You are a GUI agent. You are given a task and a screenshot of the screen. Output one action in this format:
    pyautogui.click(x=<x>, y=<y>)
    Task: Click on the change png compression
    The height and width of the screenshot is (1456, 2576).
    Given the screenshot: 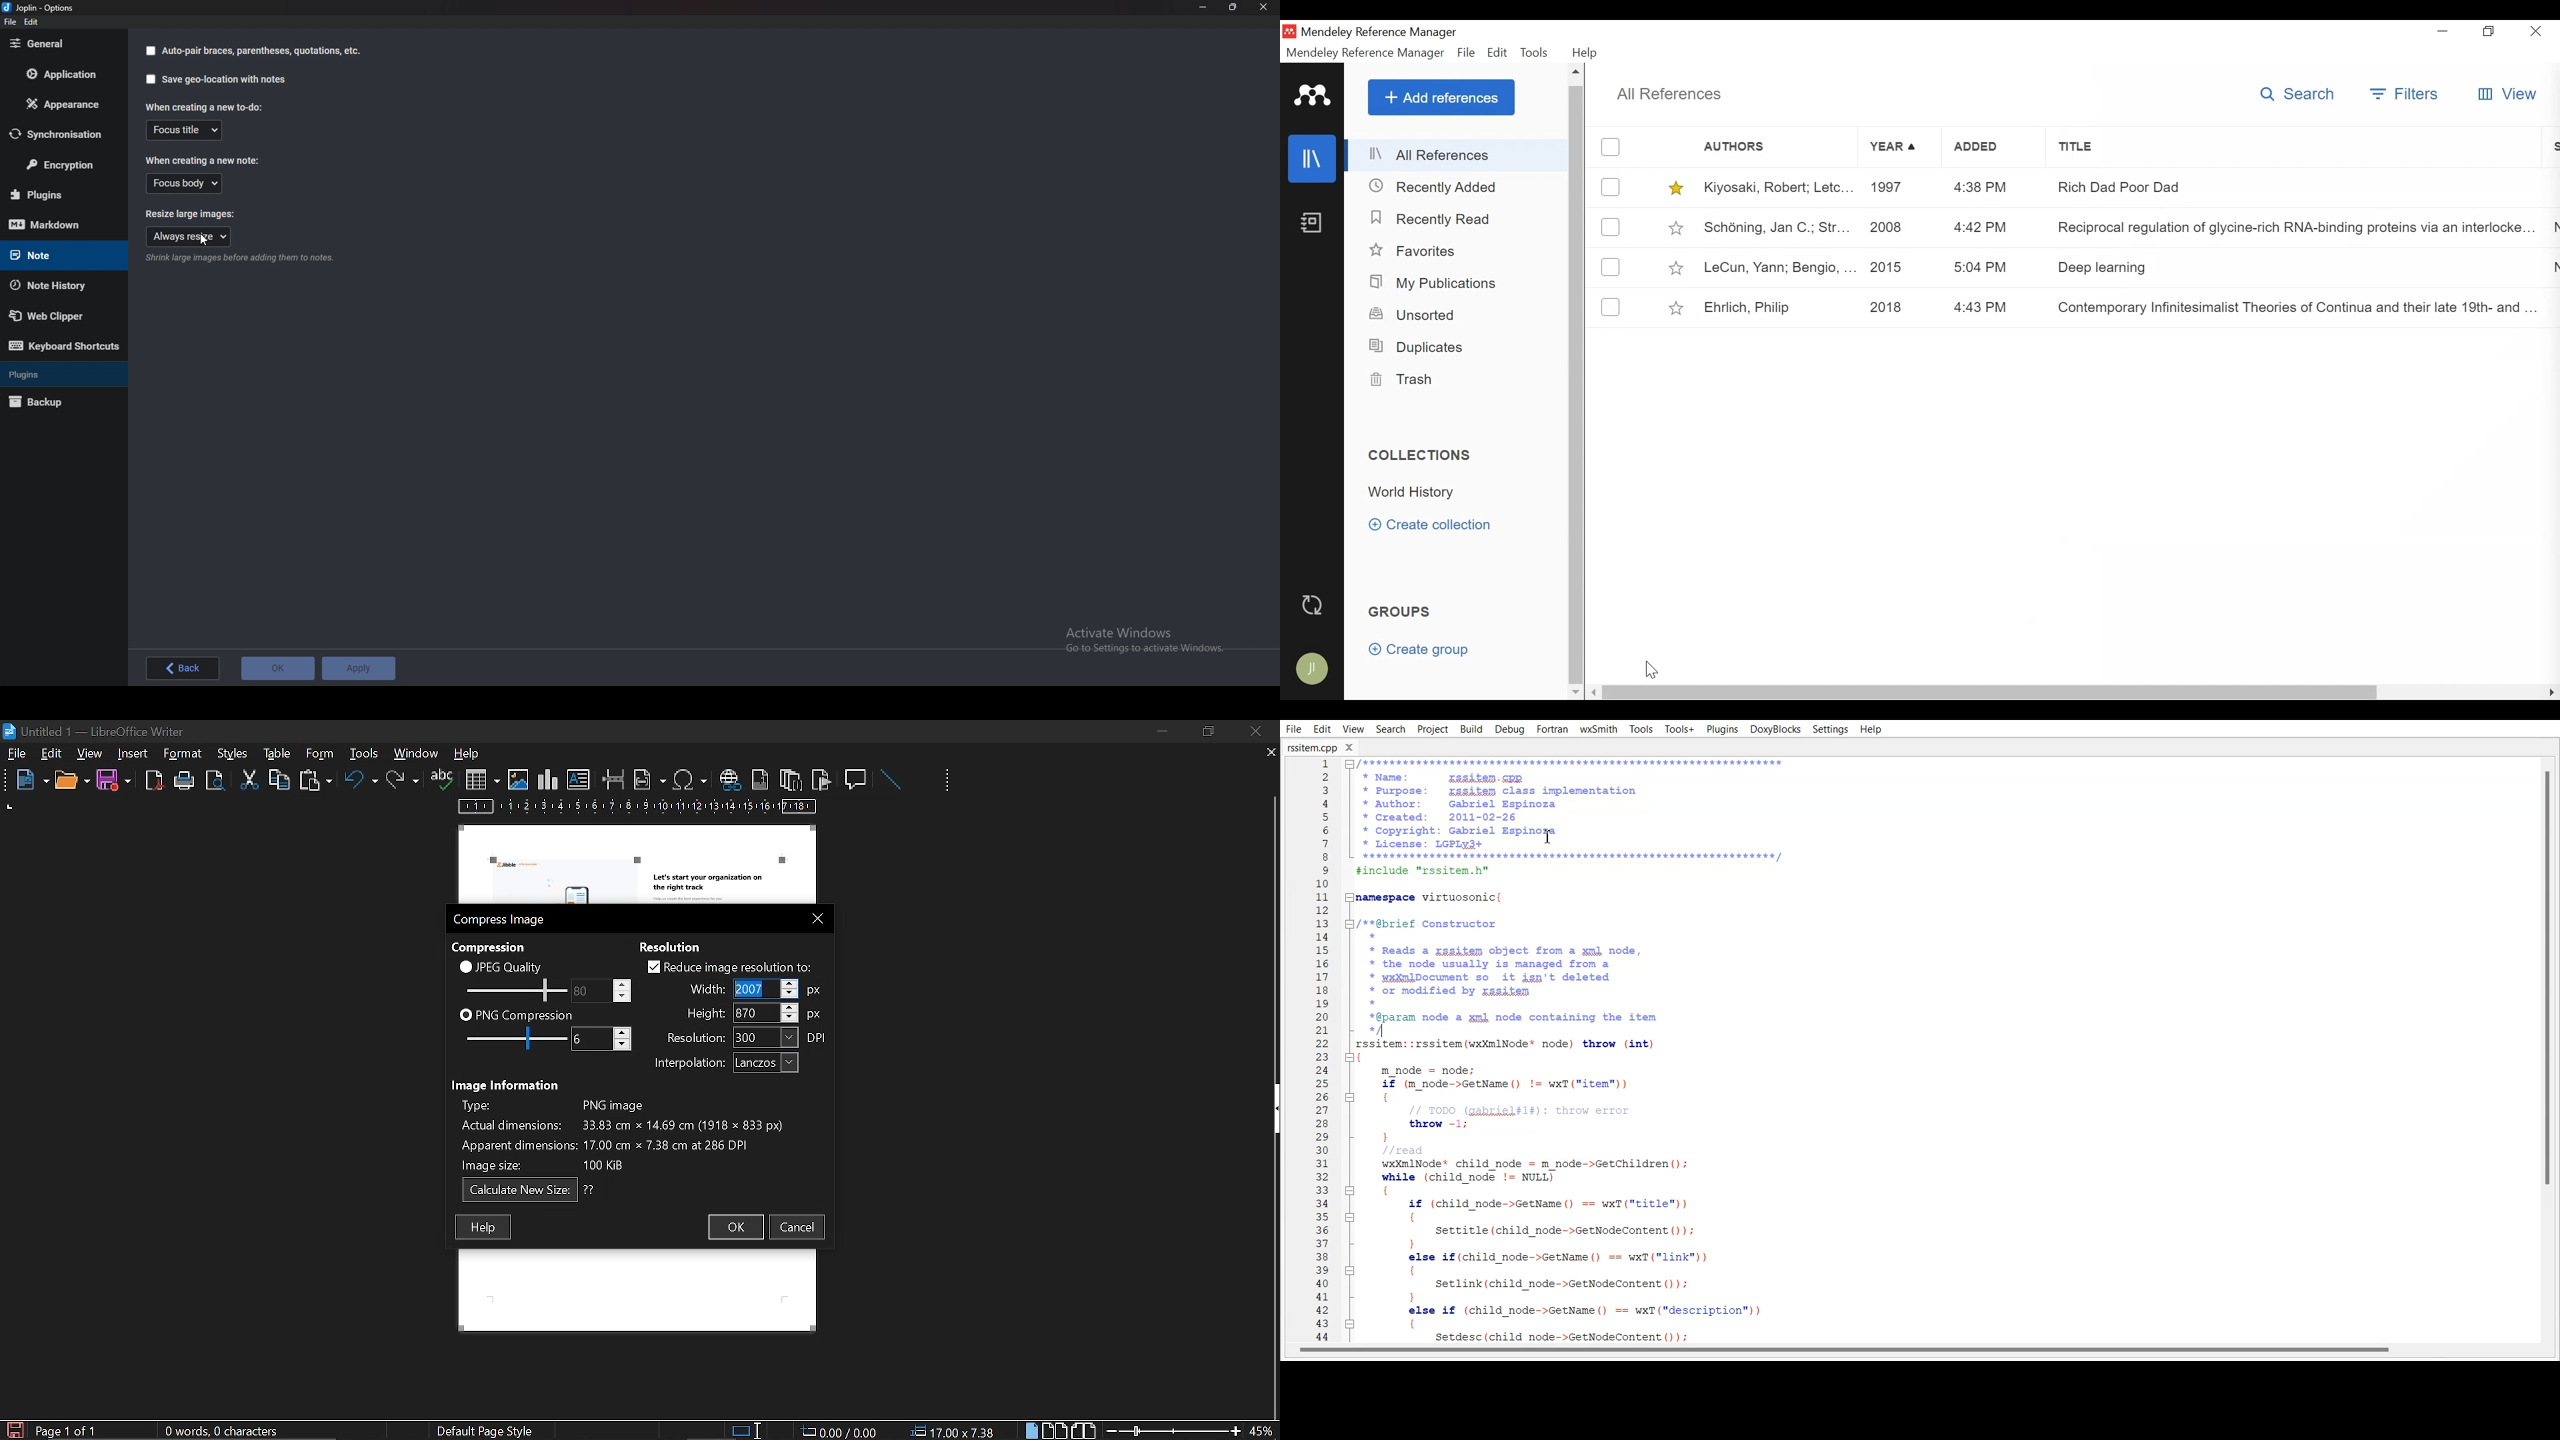 What is the action you would take?
    pyautogui.click(x=601, y=1039)
    